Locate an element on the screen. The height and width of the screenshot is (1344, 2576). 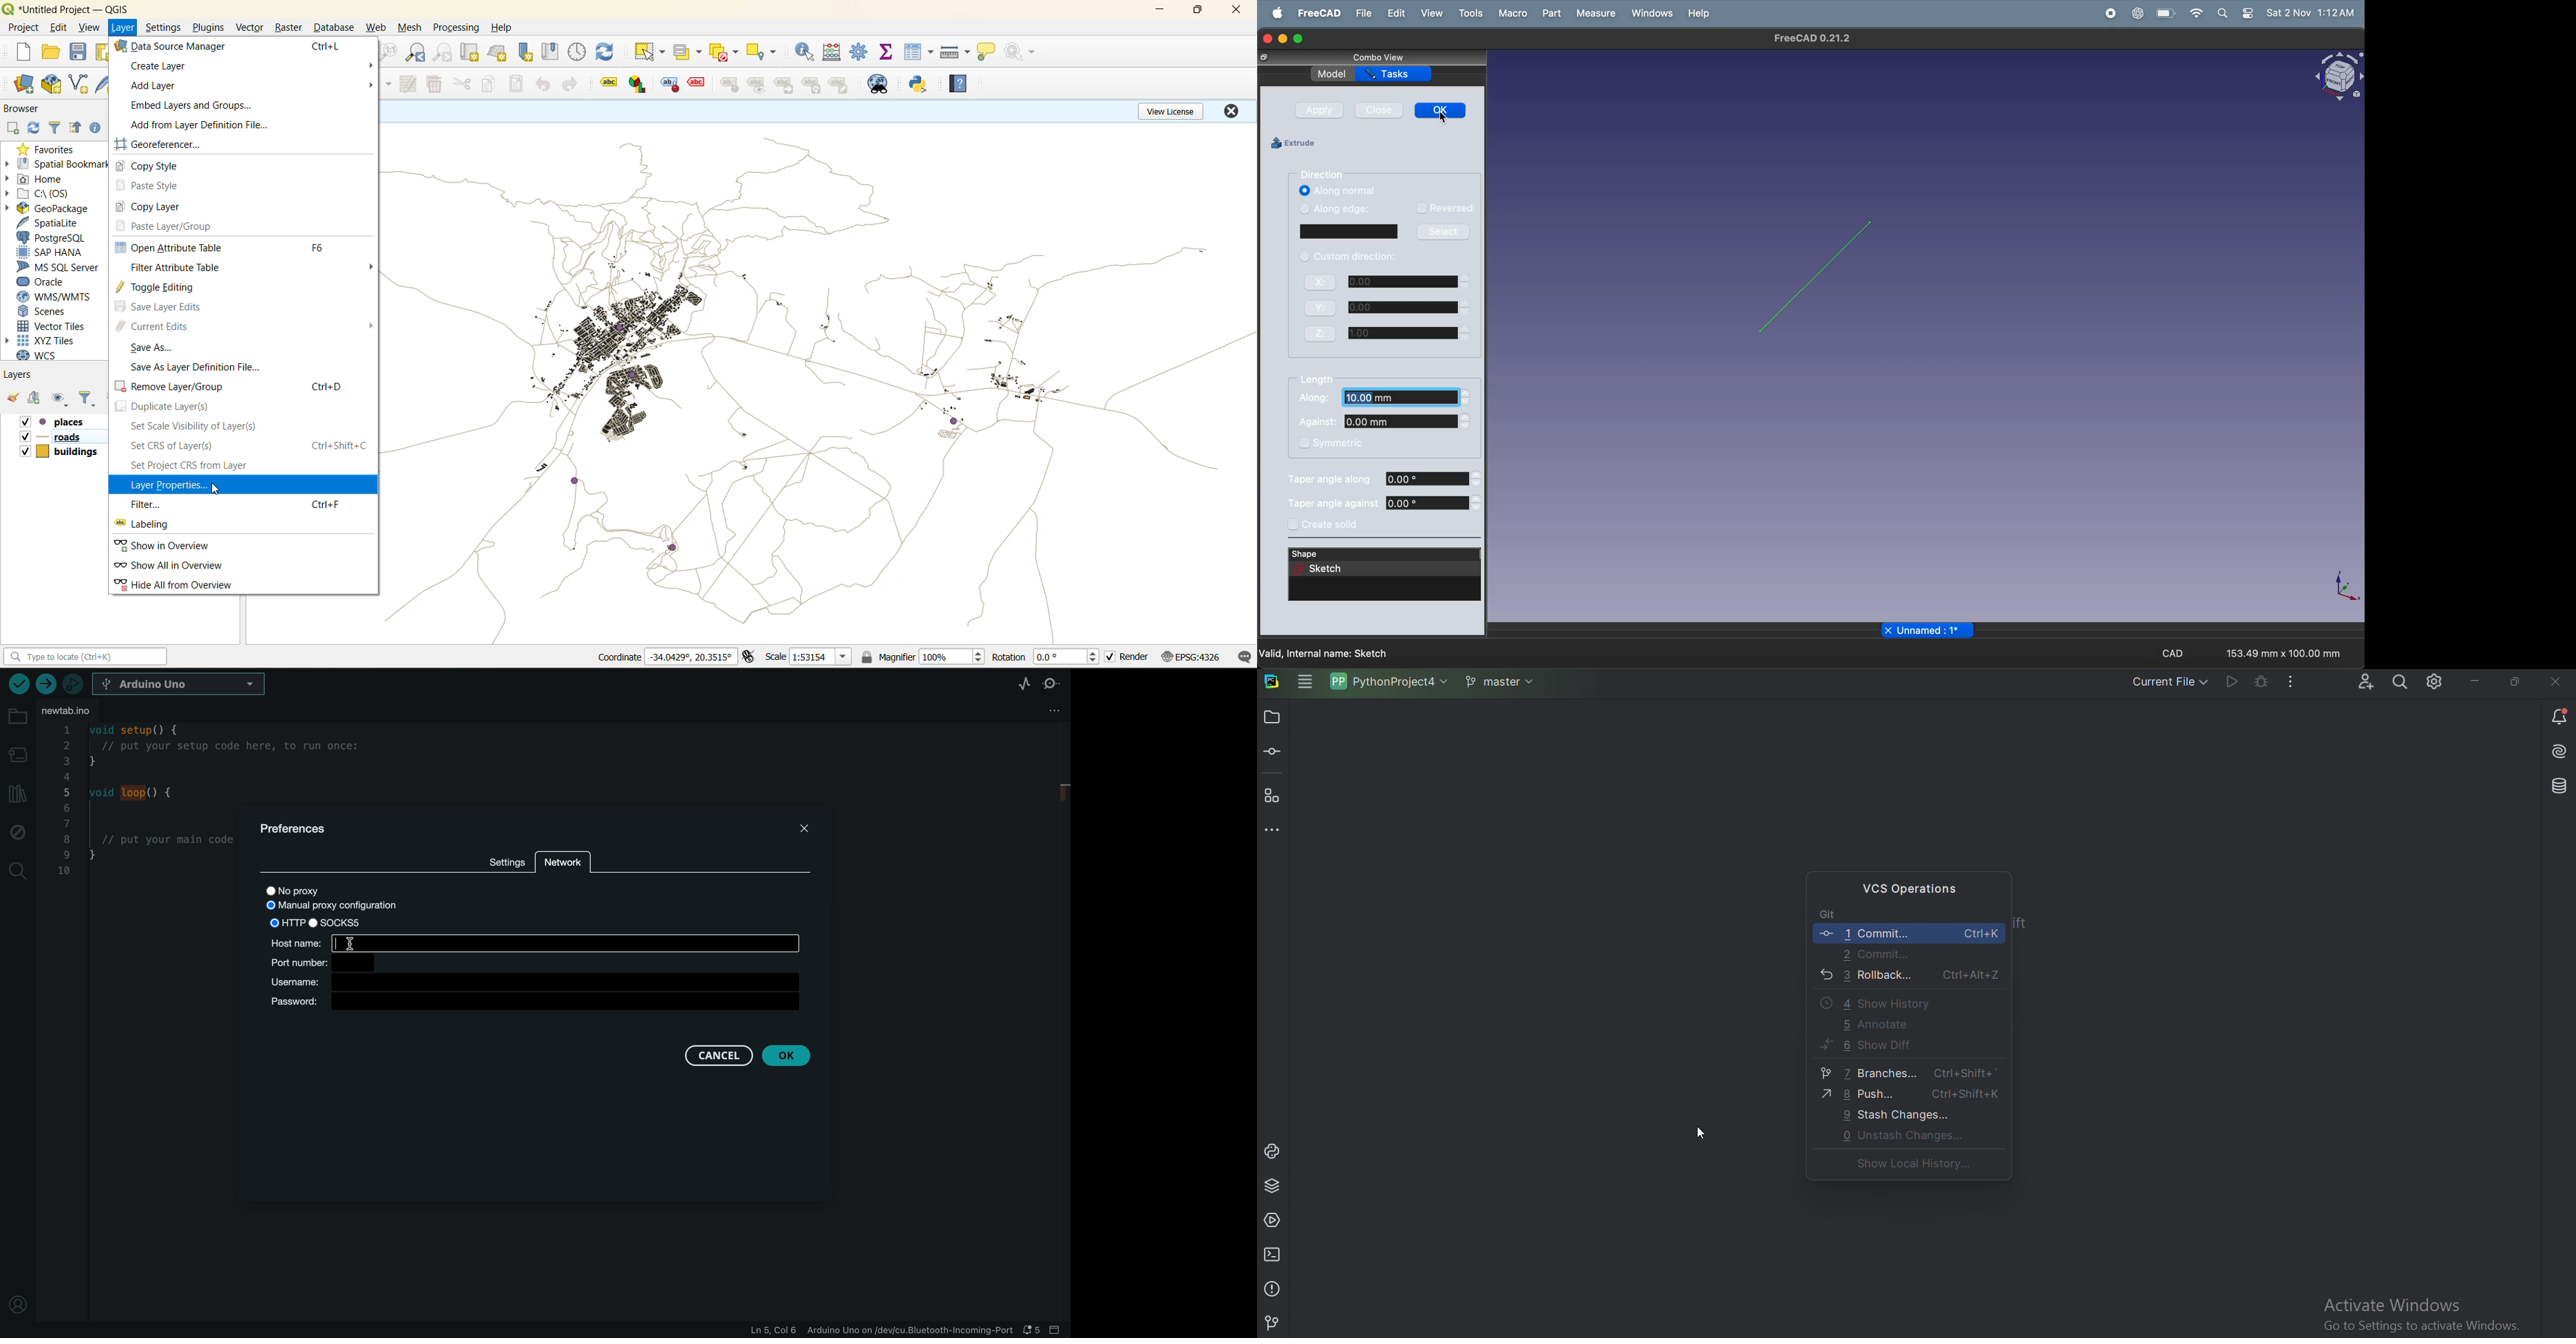
copy layer is located at coordinates (164, 207).